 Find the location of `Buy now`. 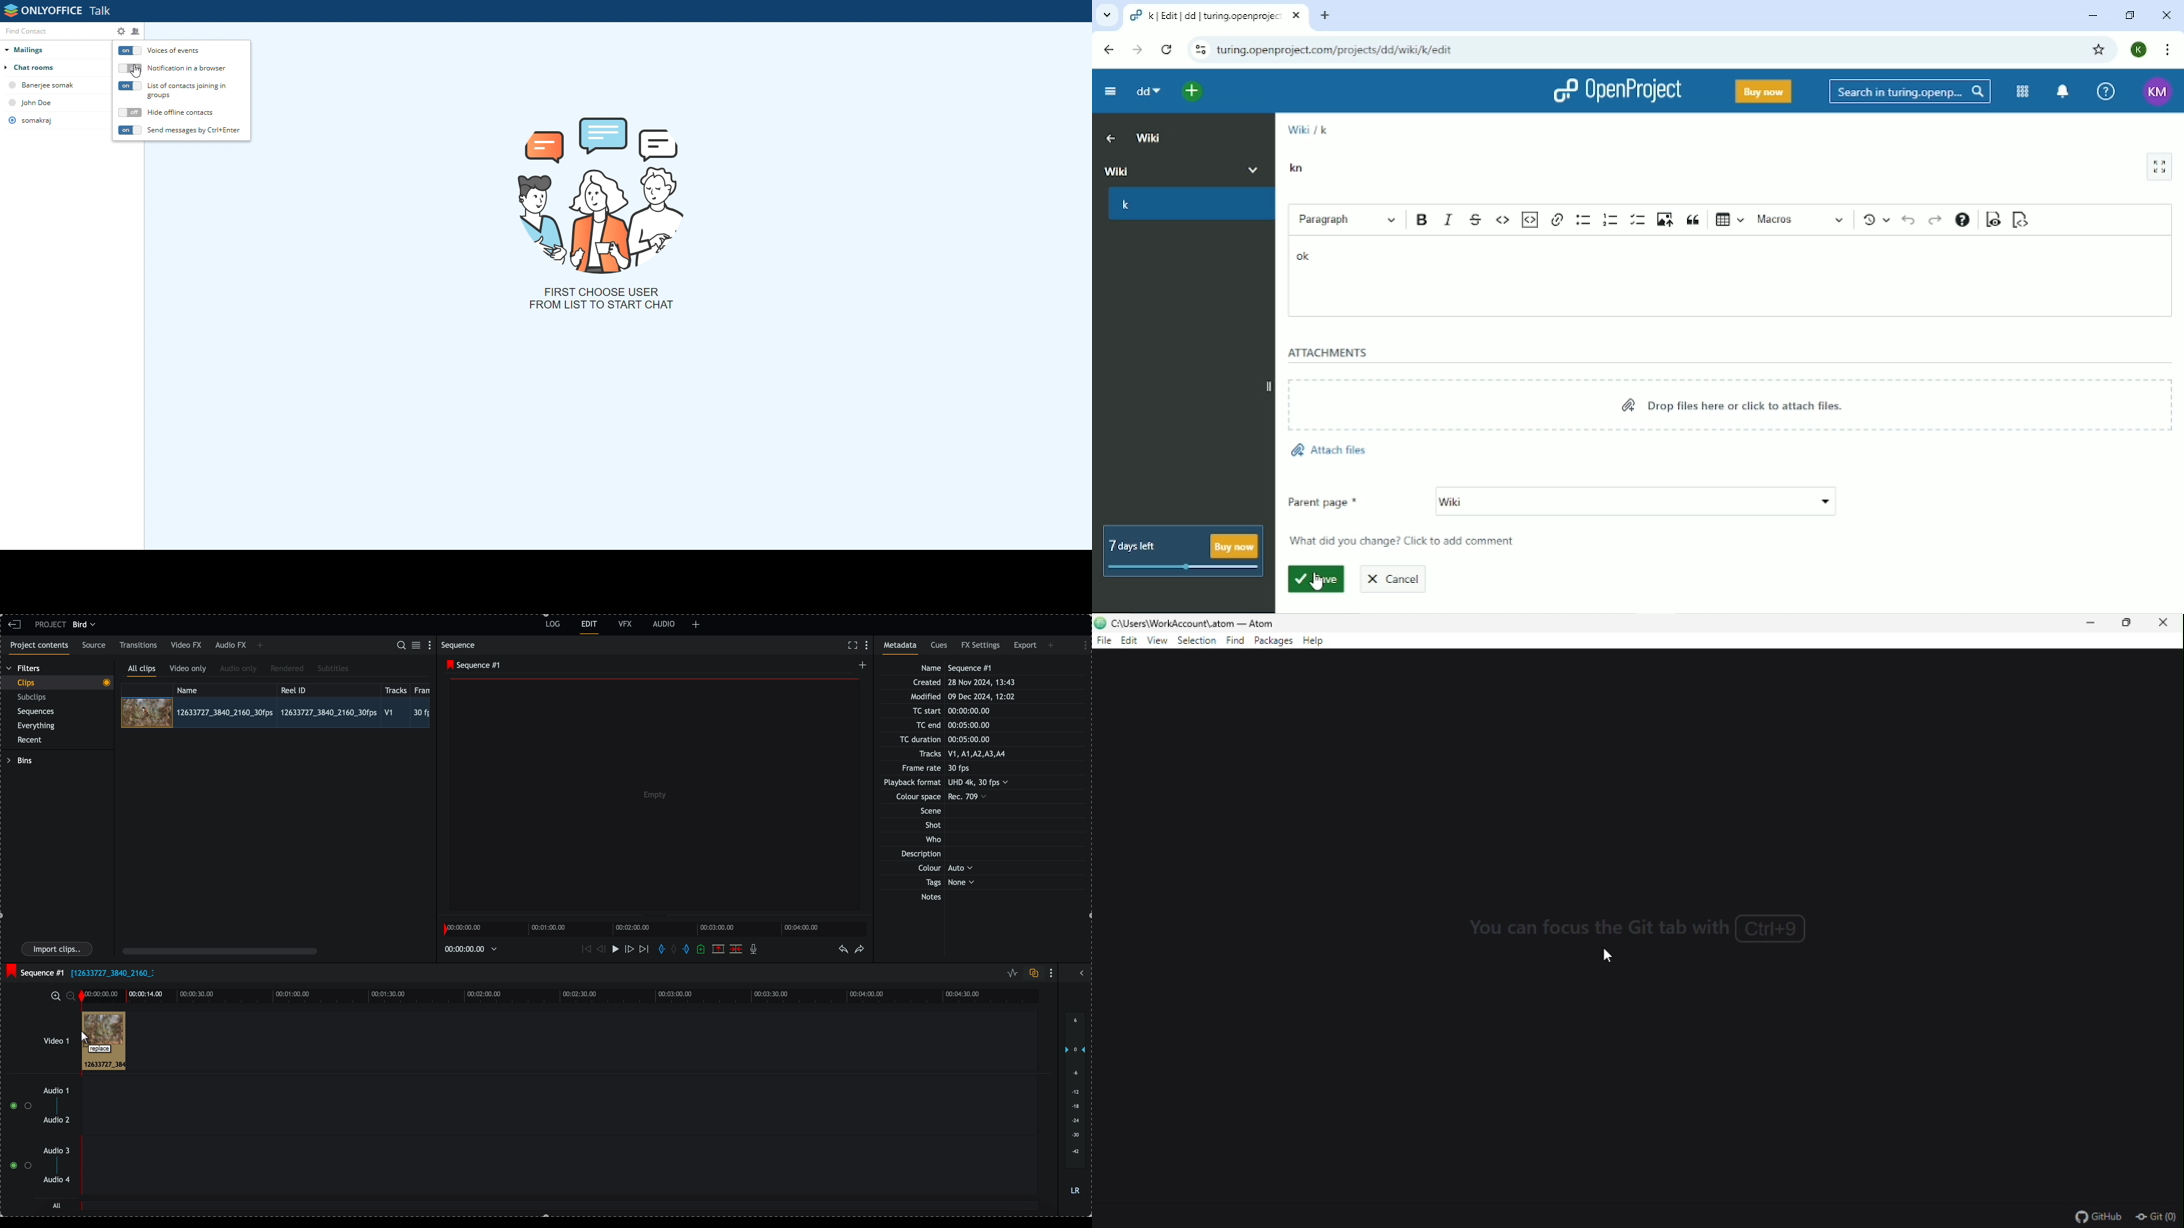

Buy now is located at coordinates (1762, 92).